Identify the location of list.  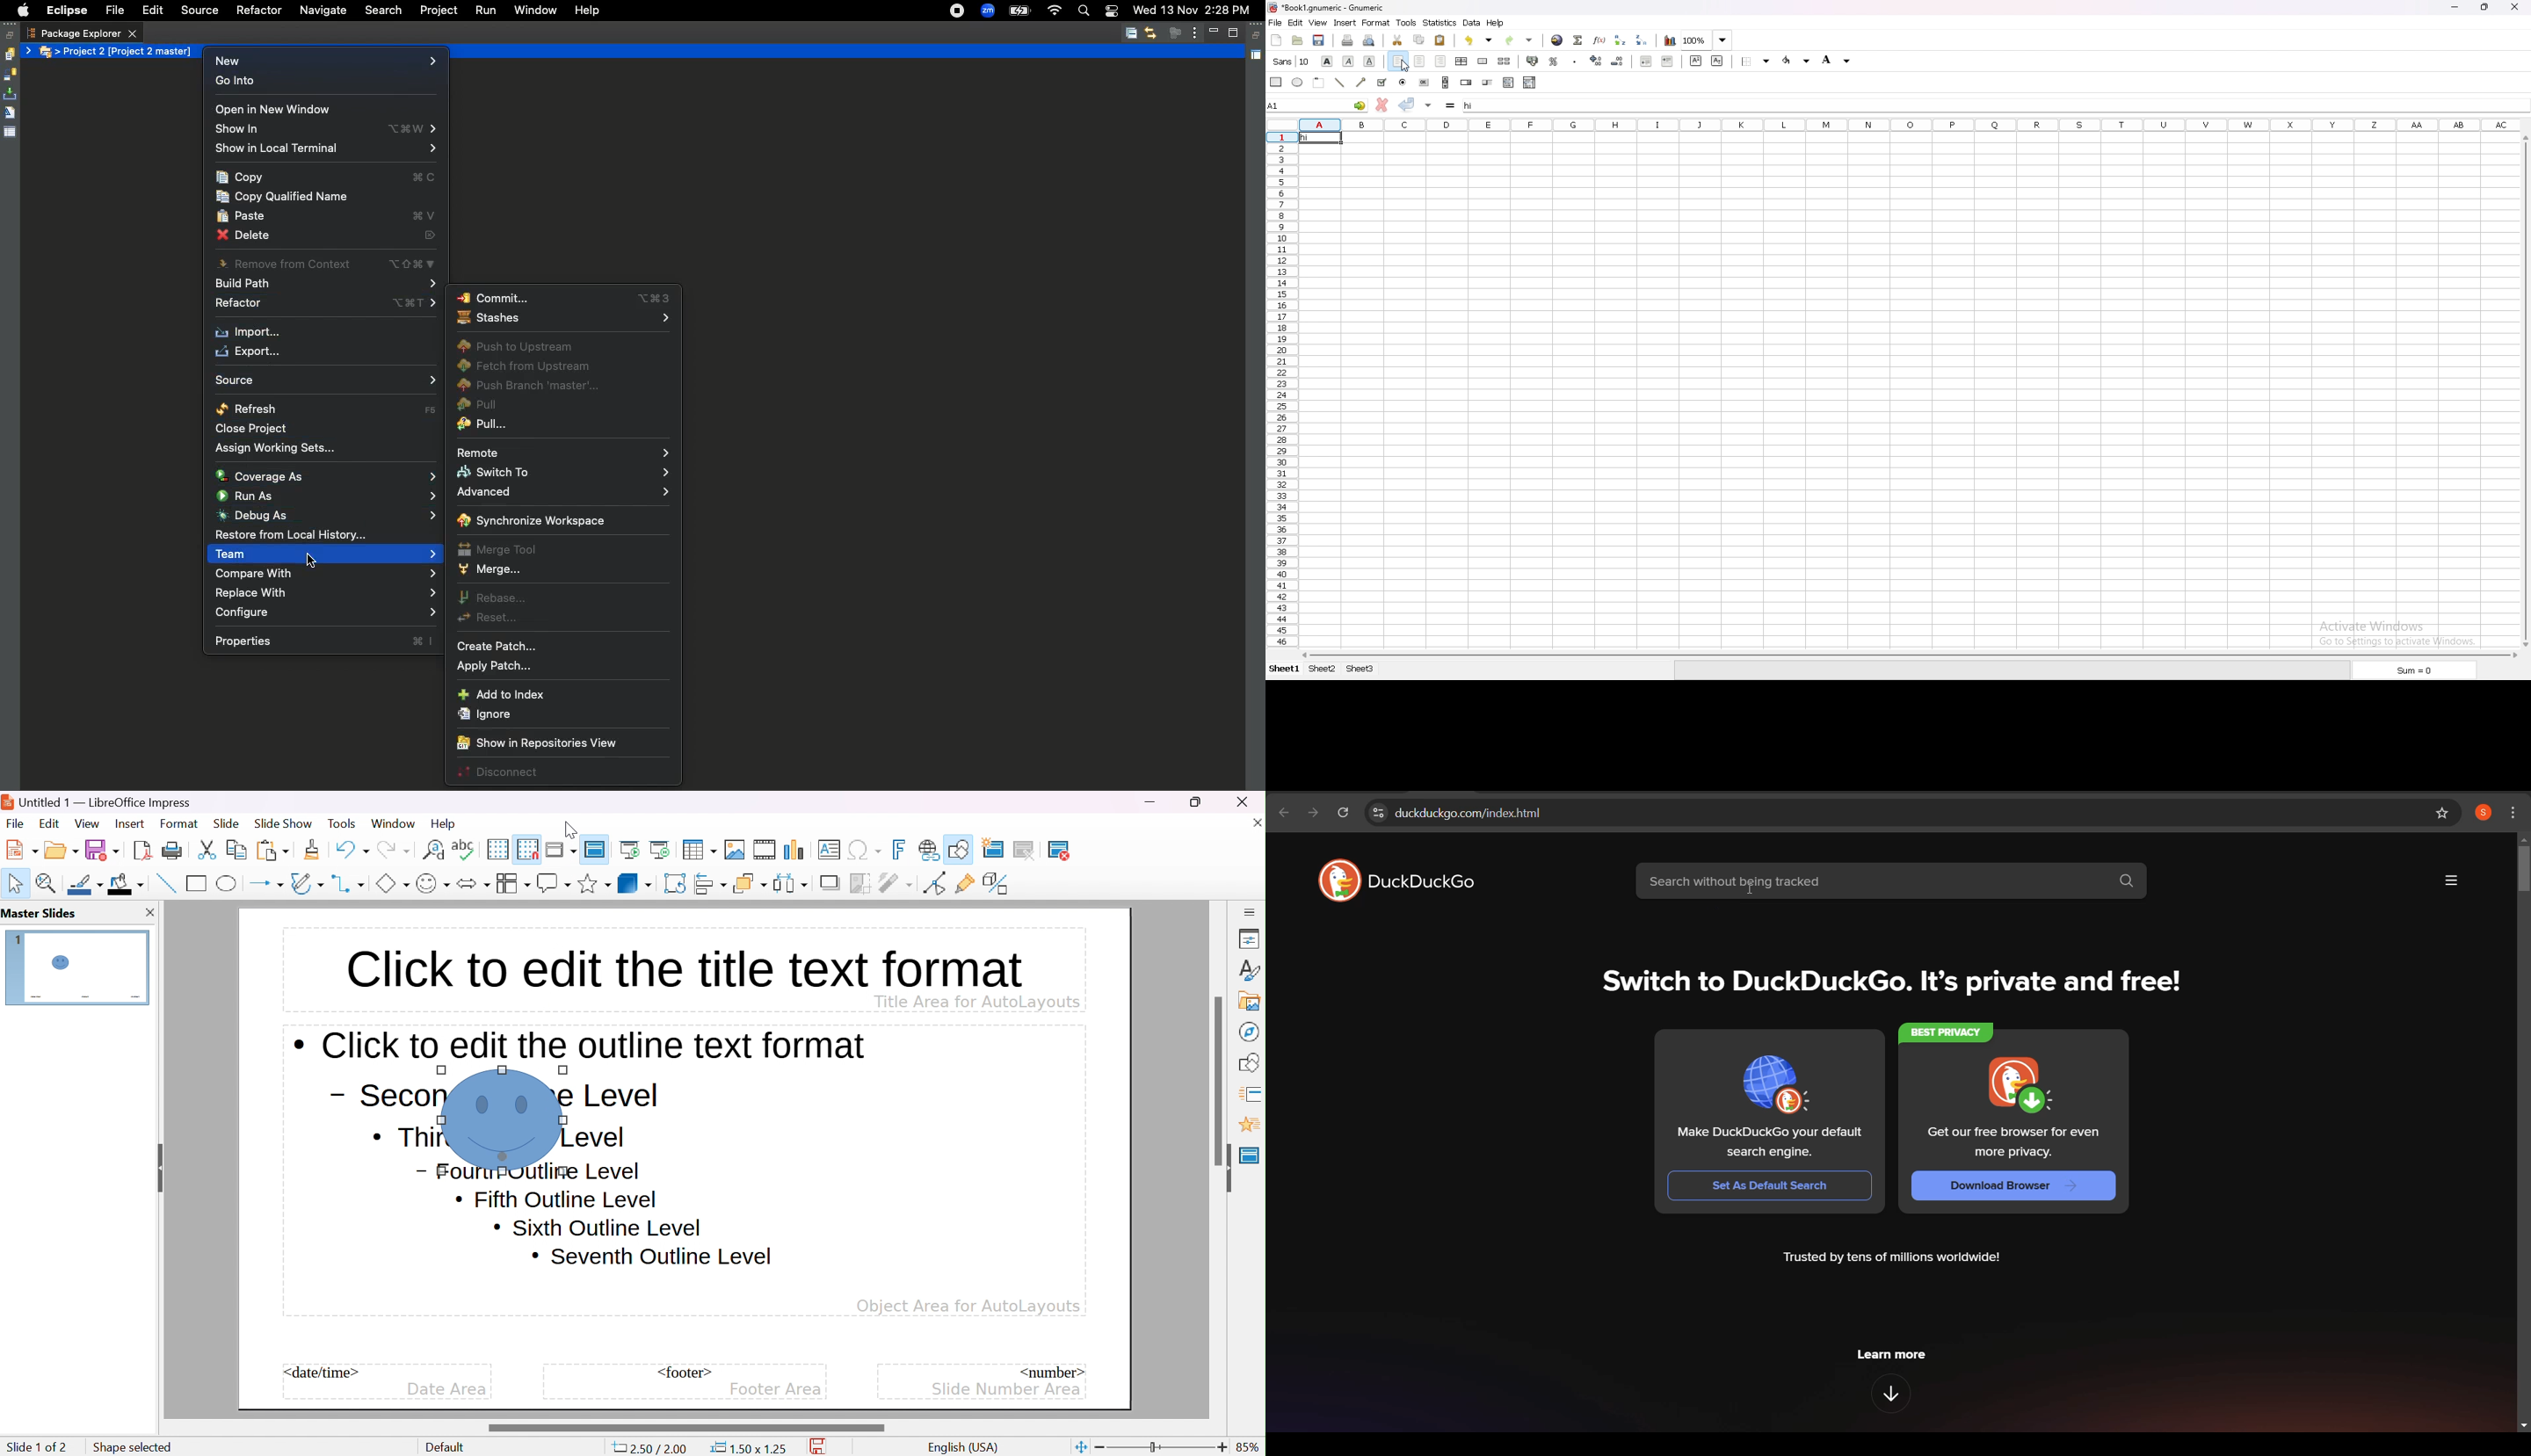
(1509, 82).